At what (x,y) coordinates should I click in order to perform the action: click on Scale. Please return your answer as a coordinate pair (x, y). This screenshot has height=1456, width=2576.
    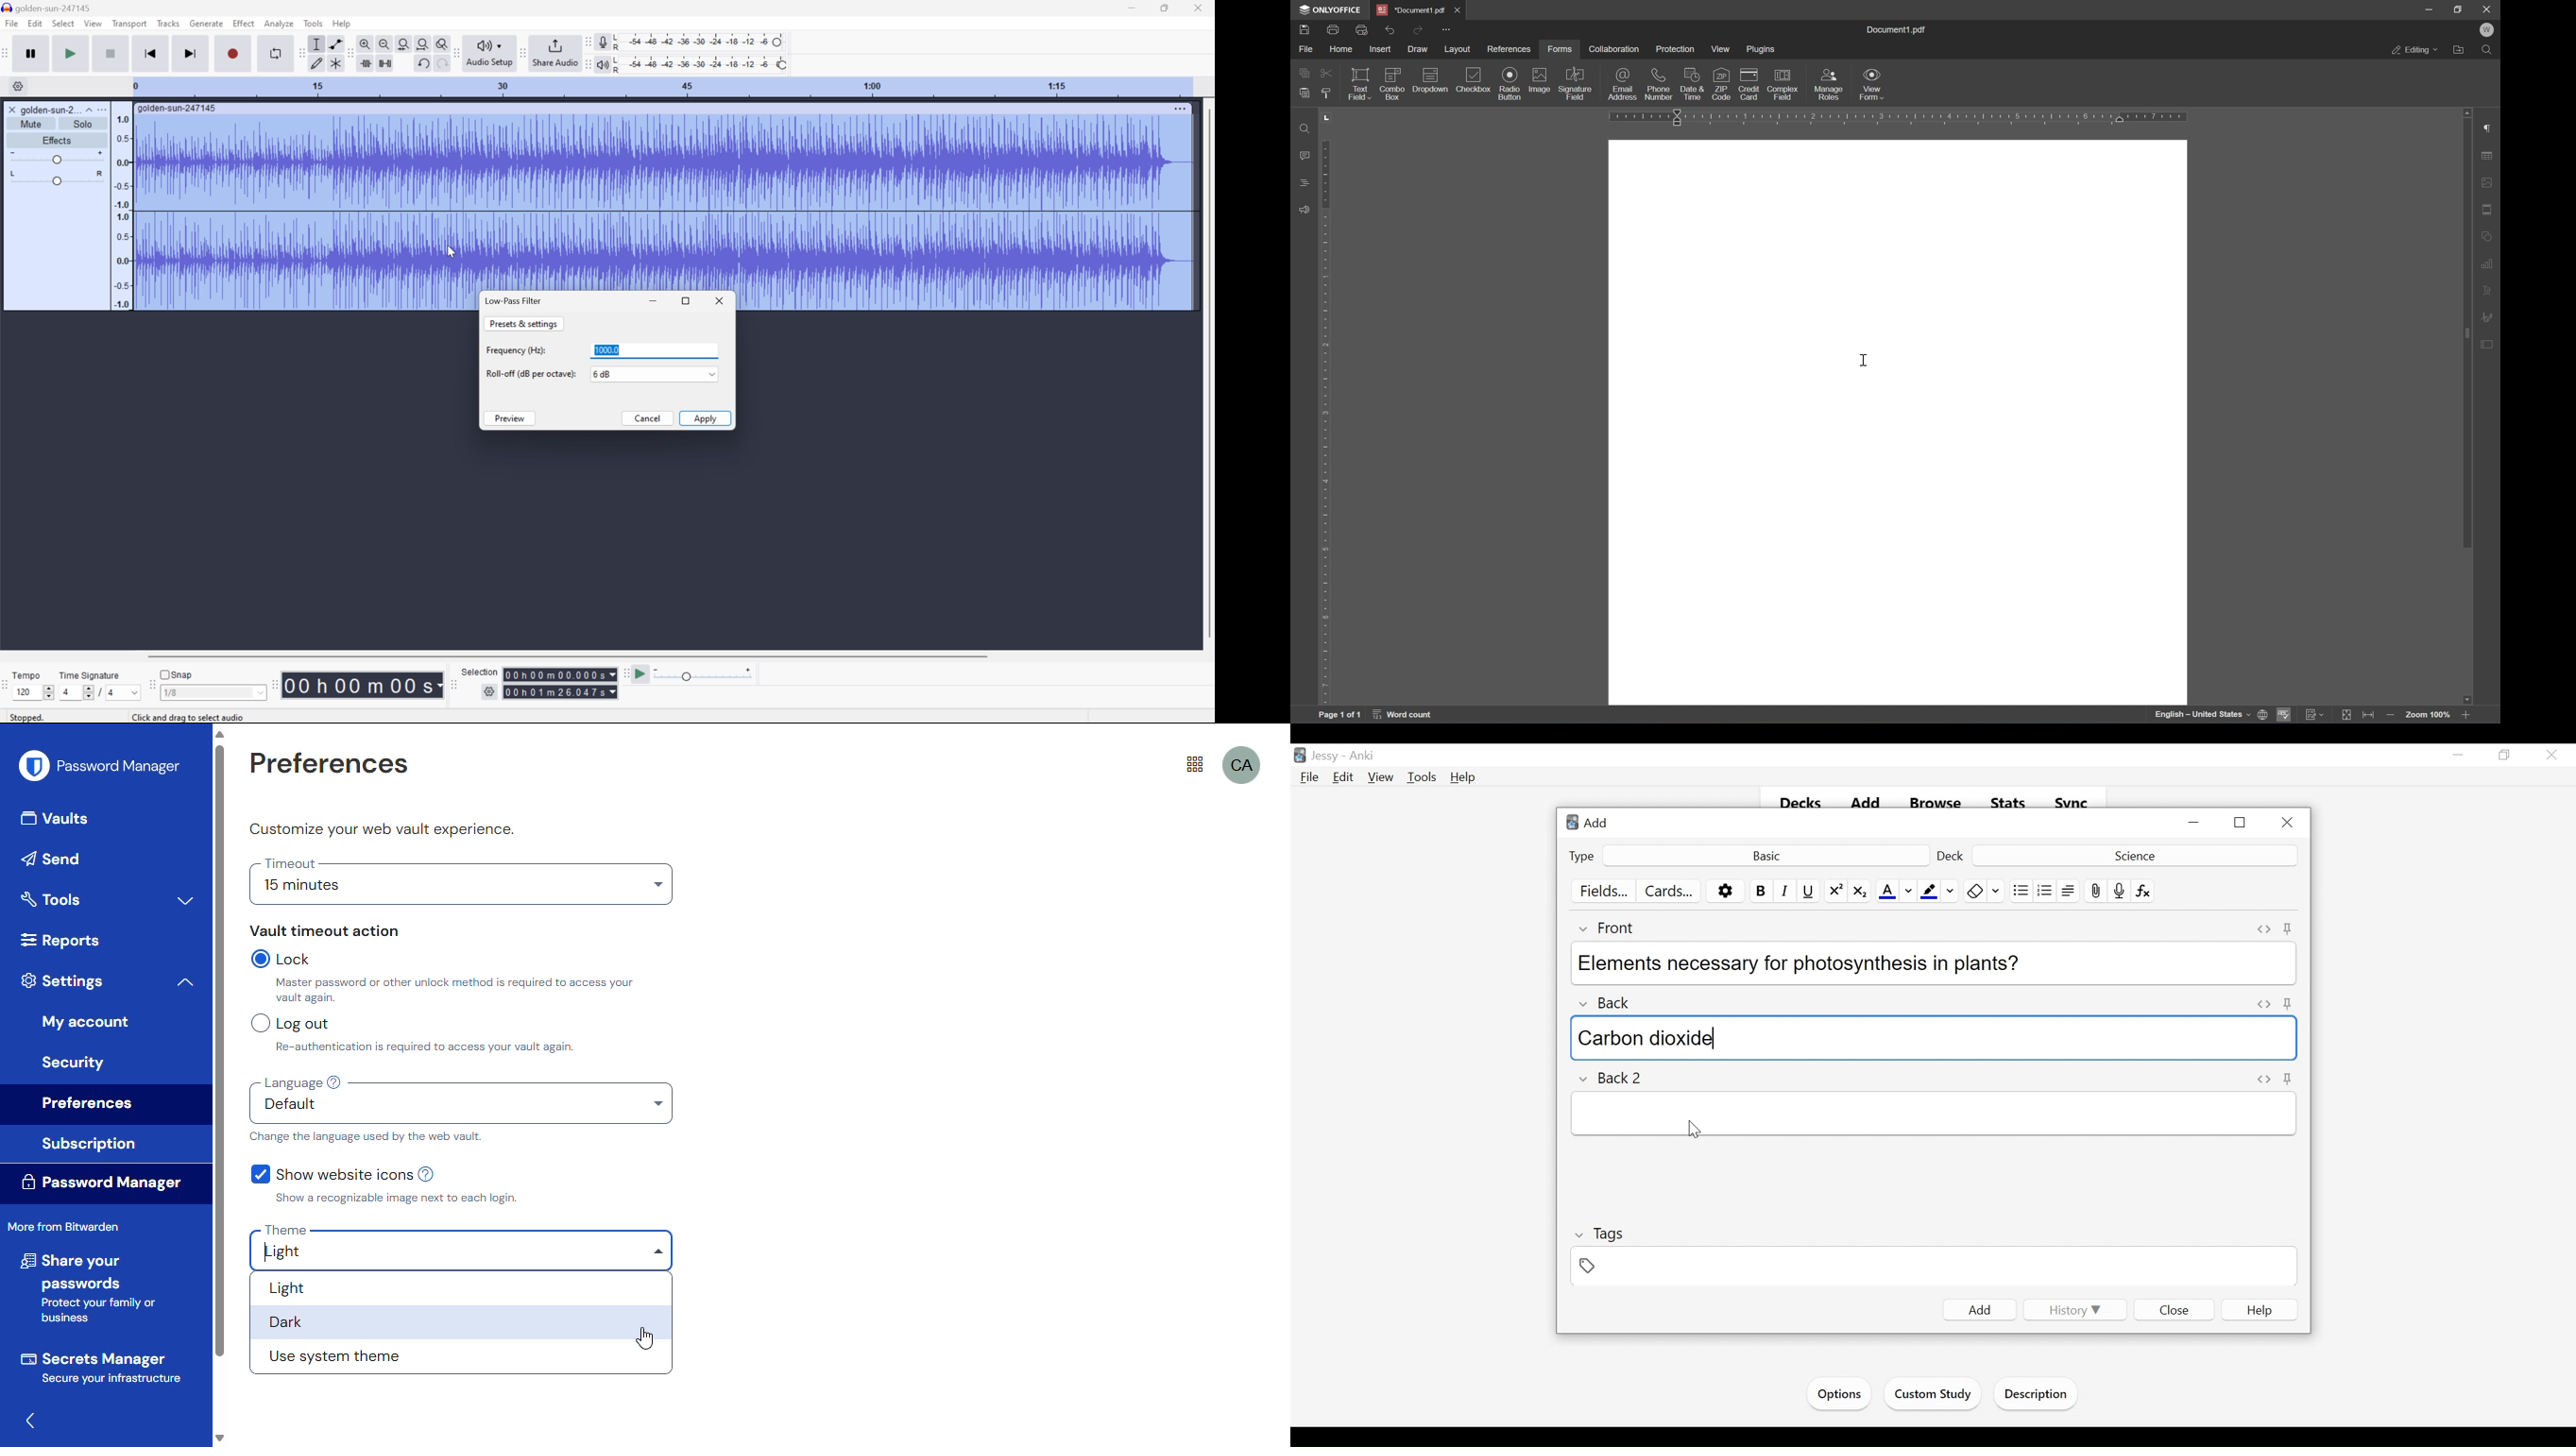
    Looking at the image, I should click on (661, 86).